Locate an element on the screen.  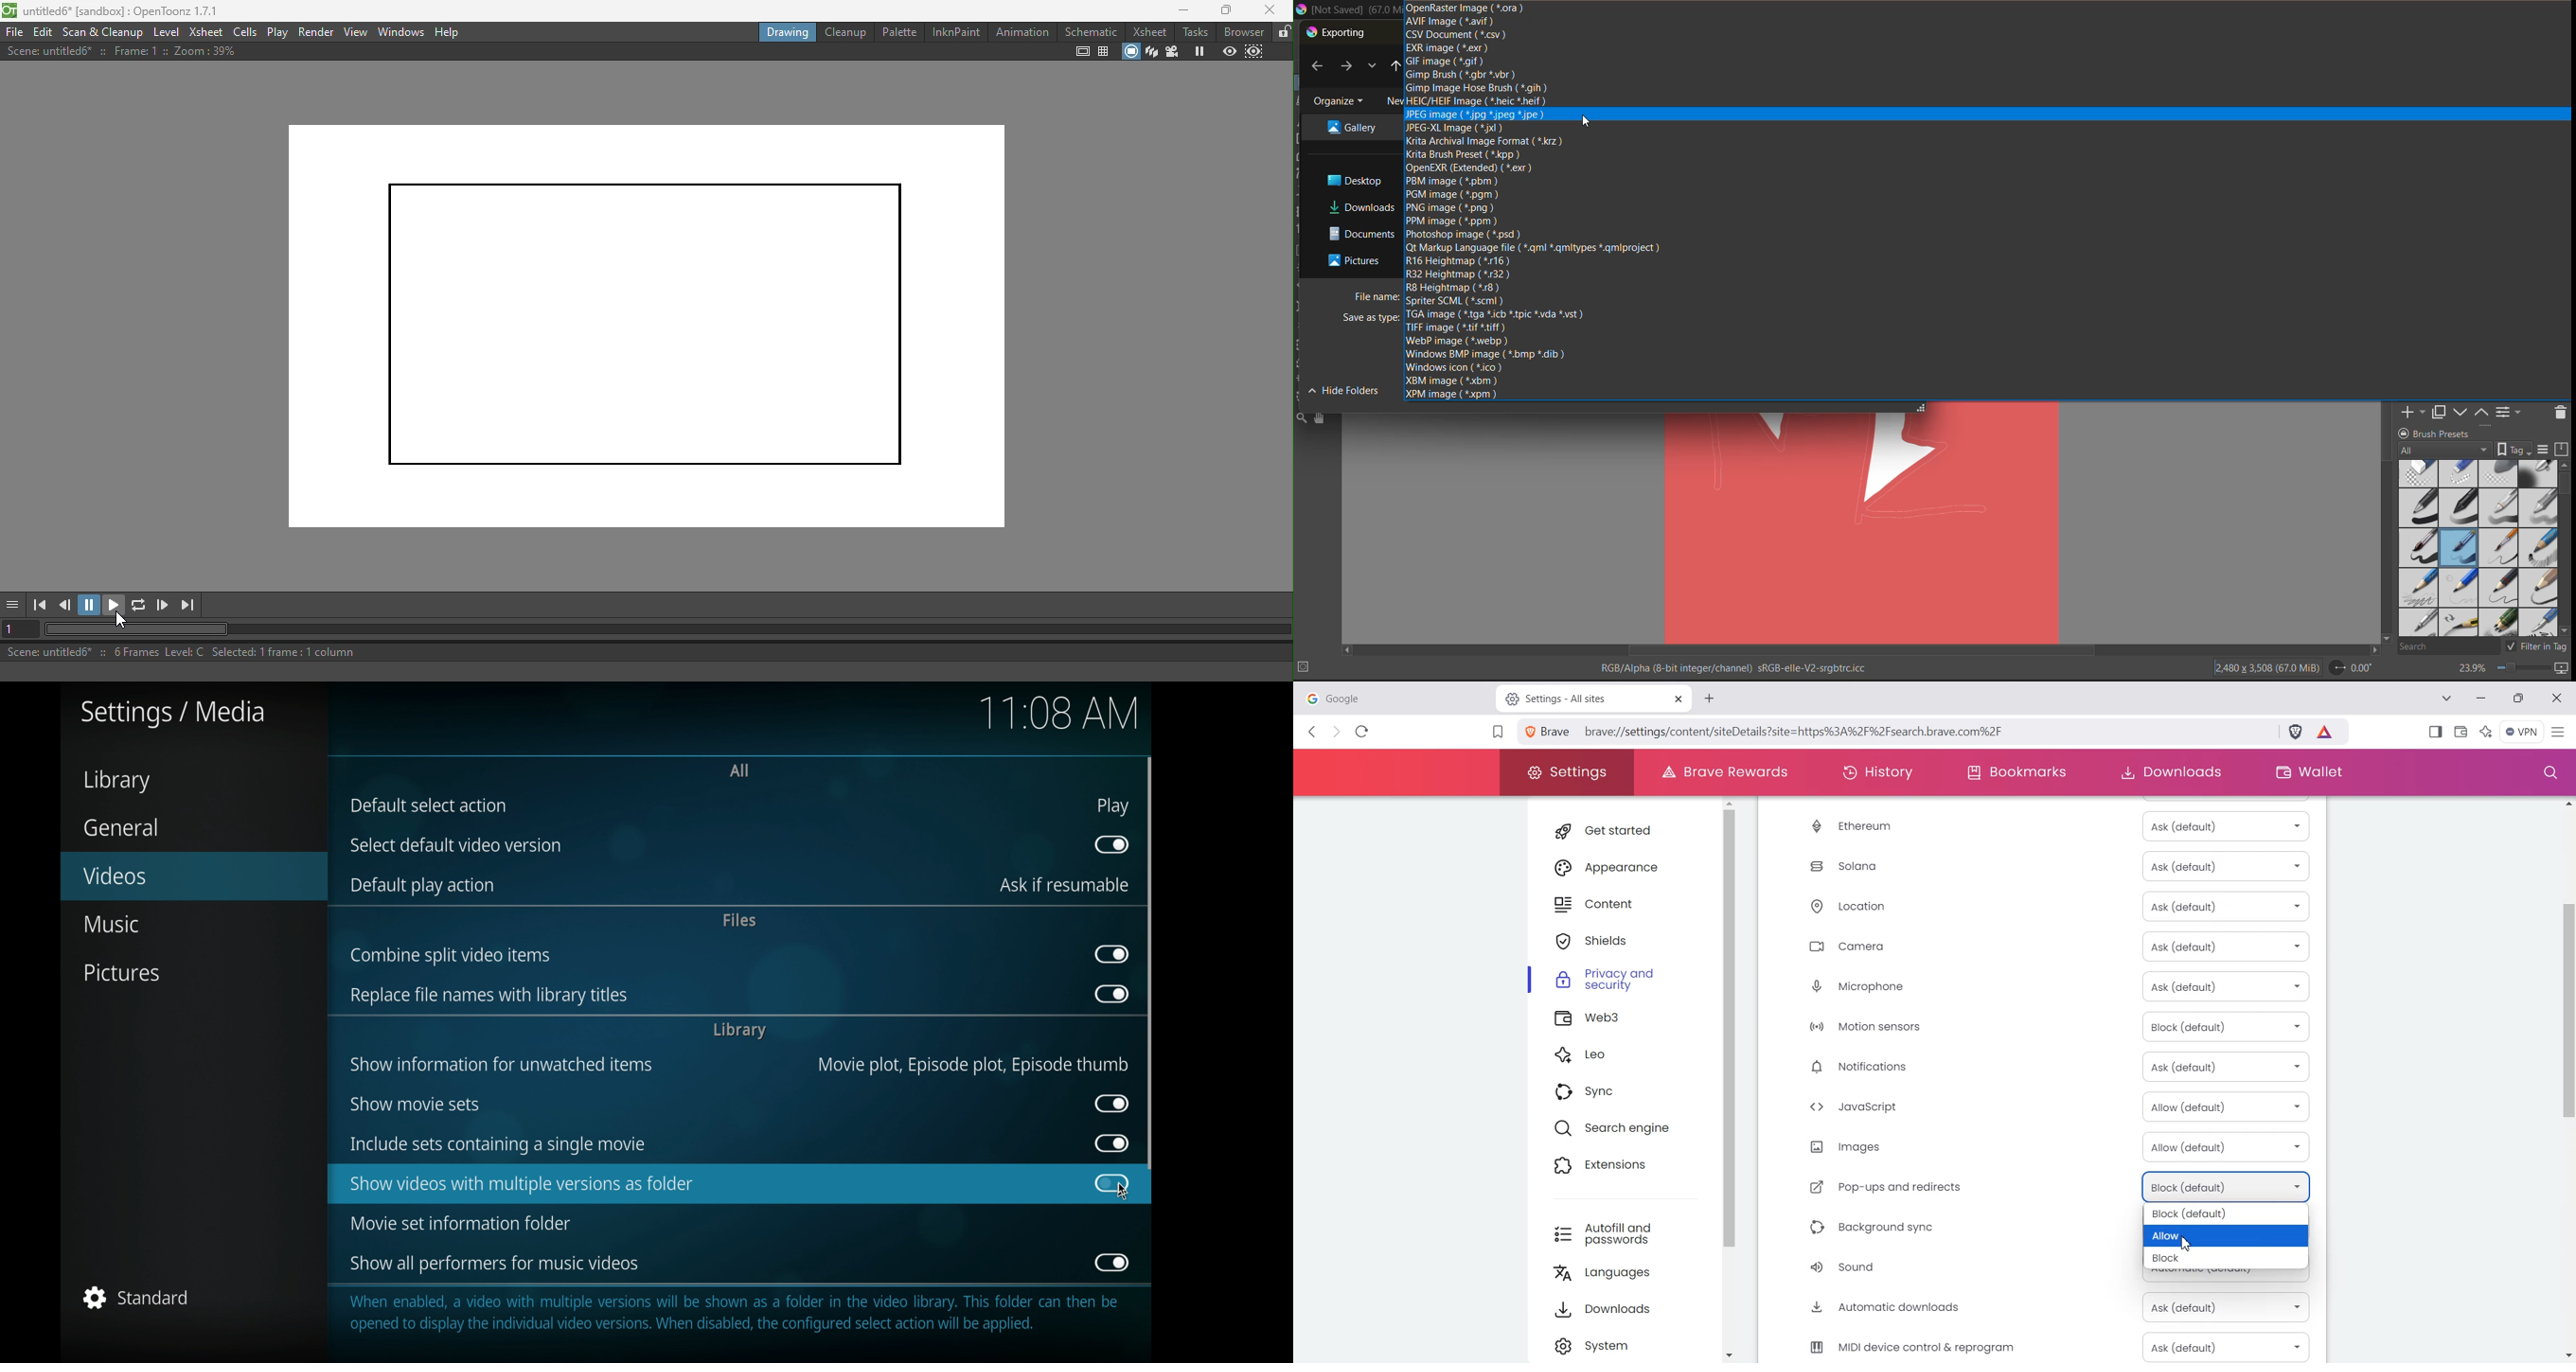
windows bmp is located at coordinates (1486, 354).